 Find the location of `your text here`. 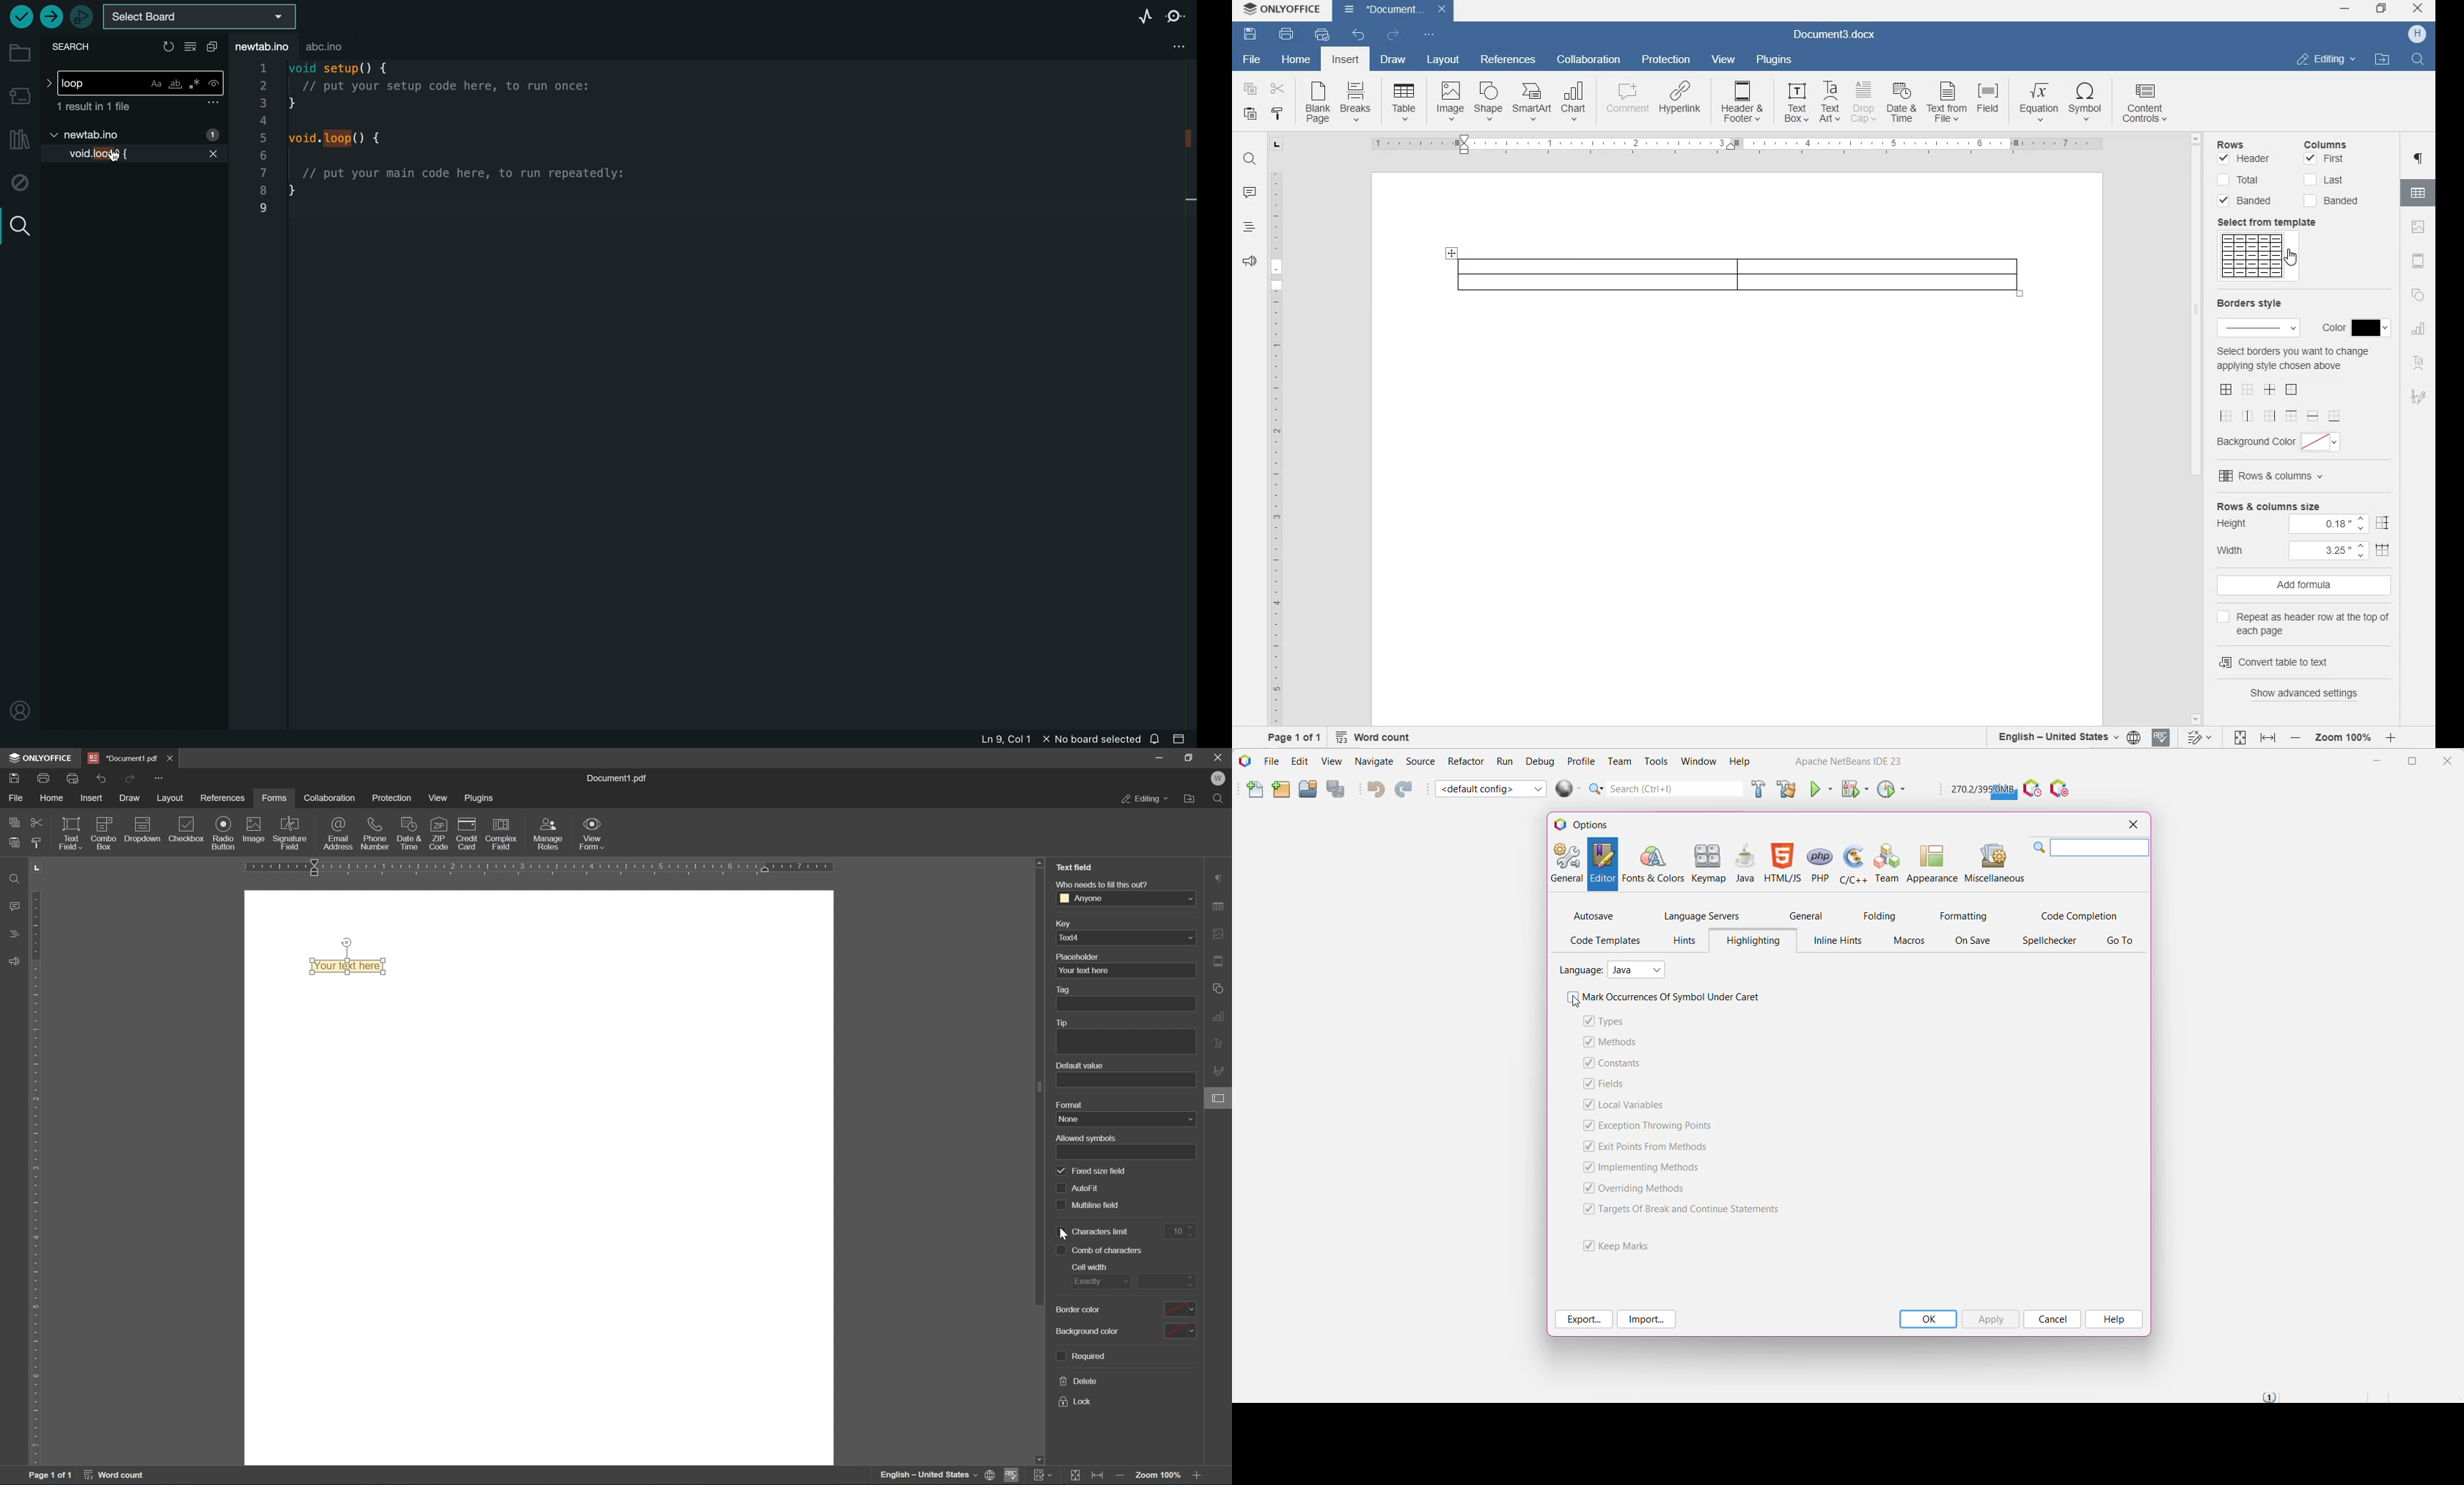

your text here is located at coordinates (1125, 970).